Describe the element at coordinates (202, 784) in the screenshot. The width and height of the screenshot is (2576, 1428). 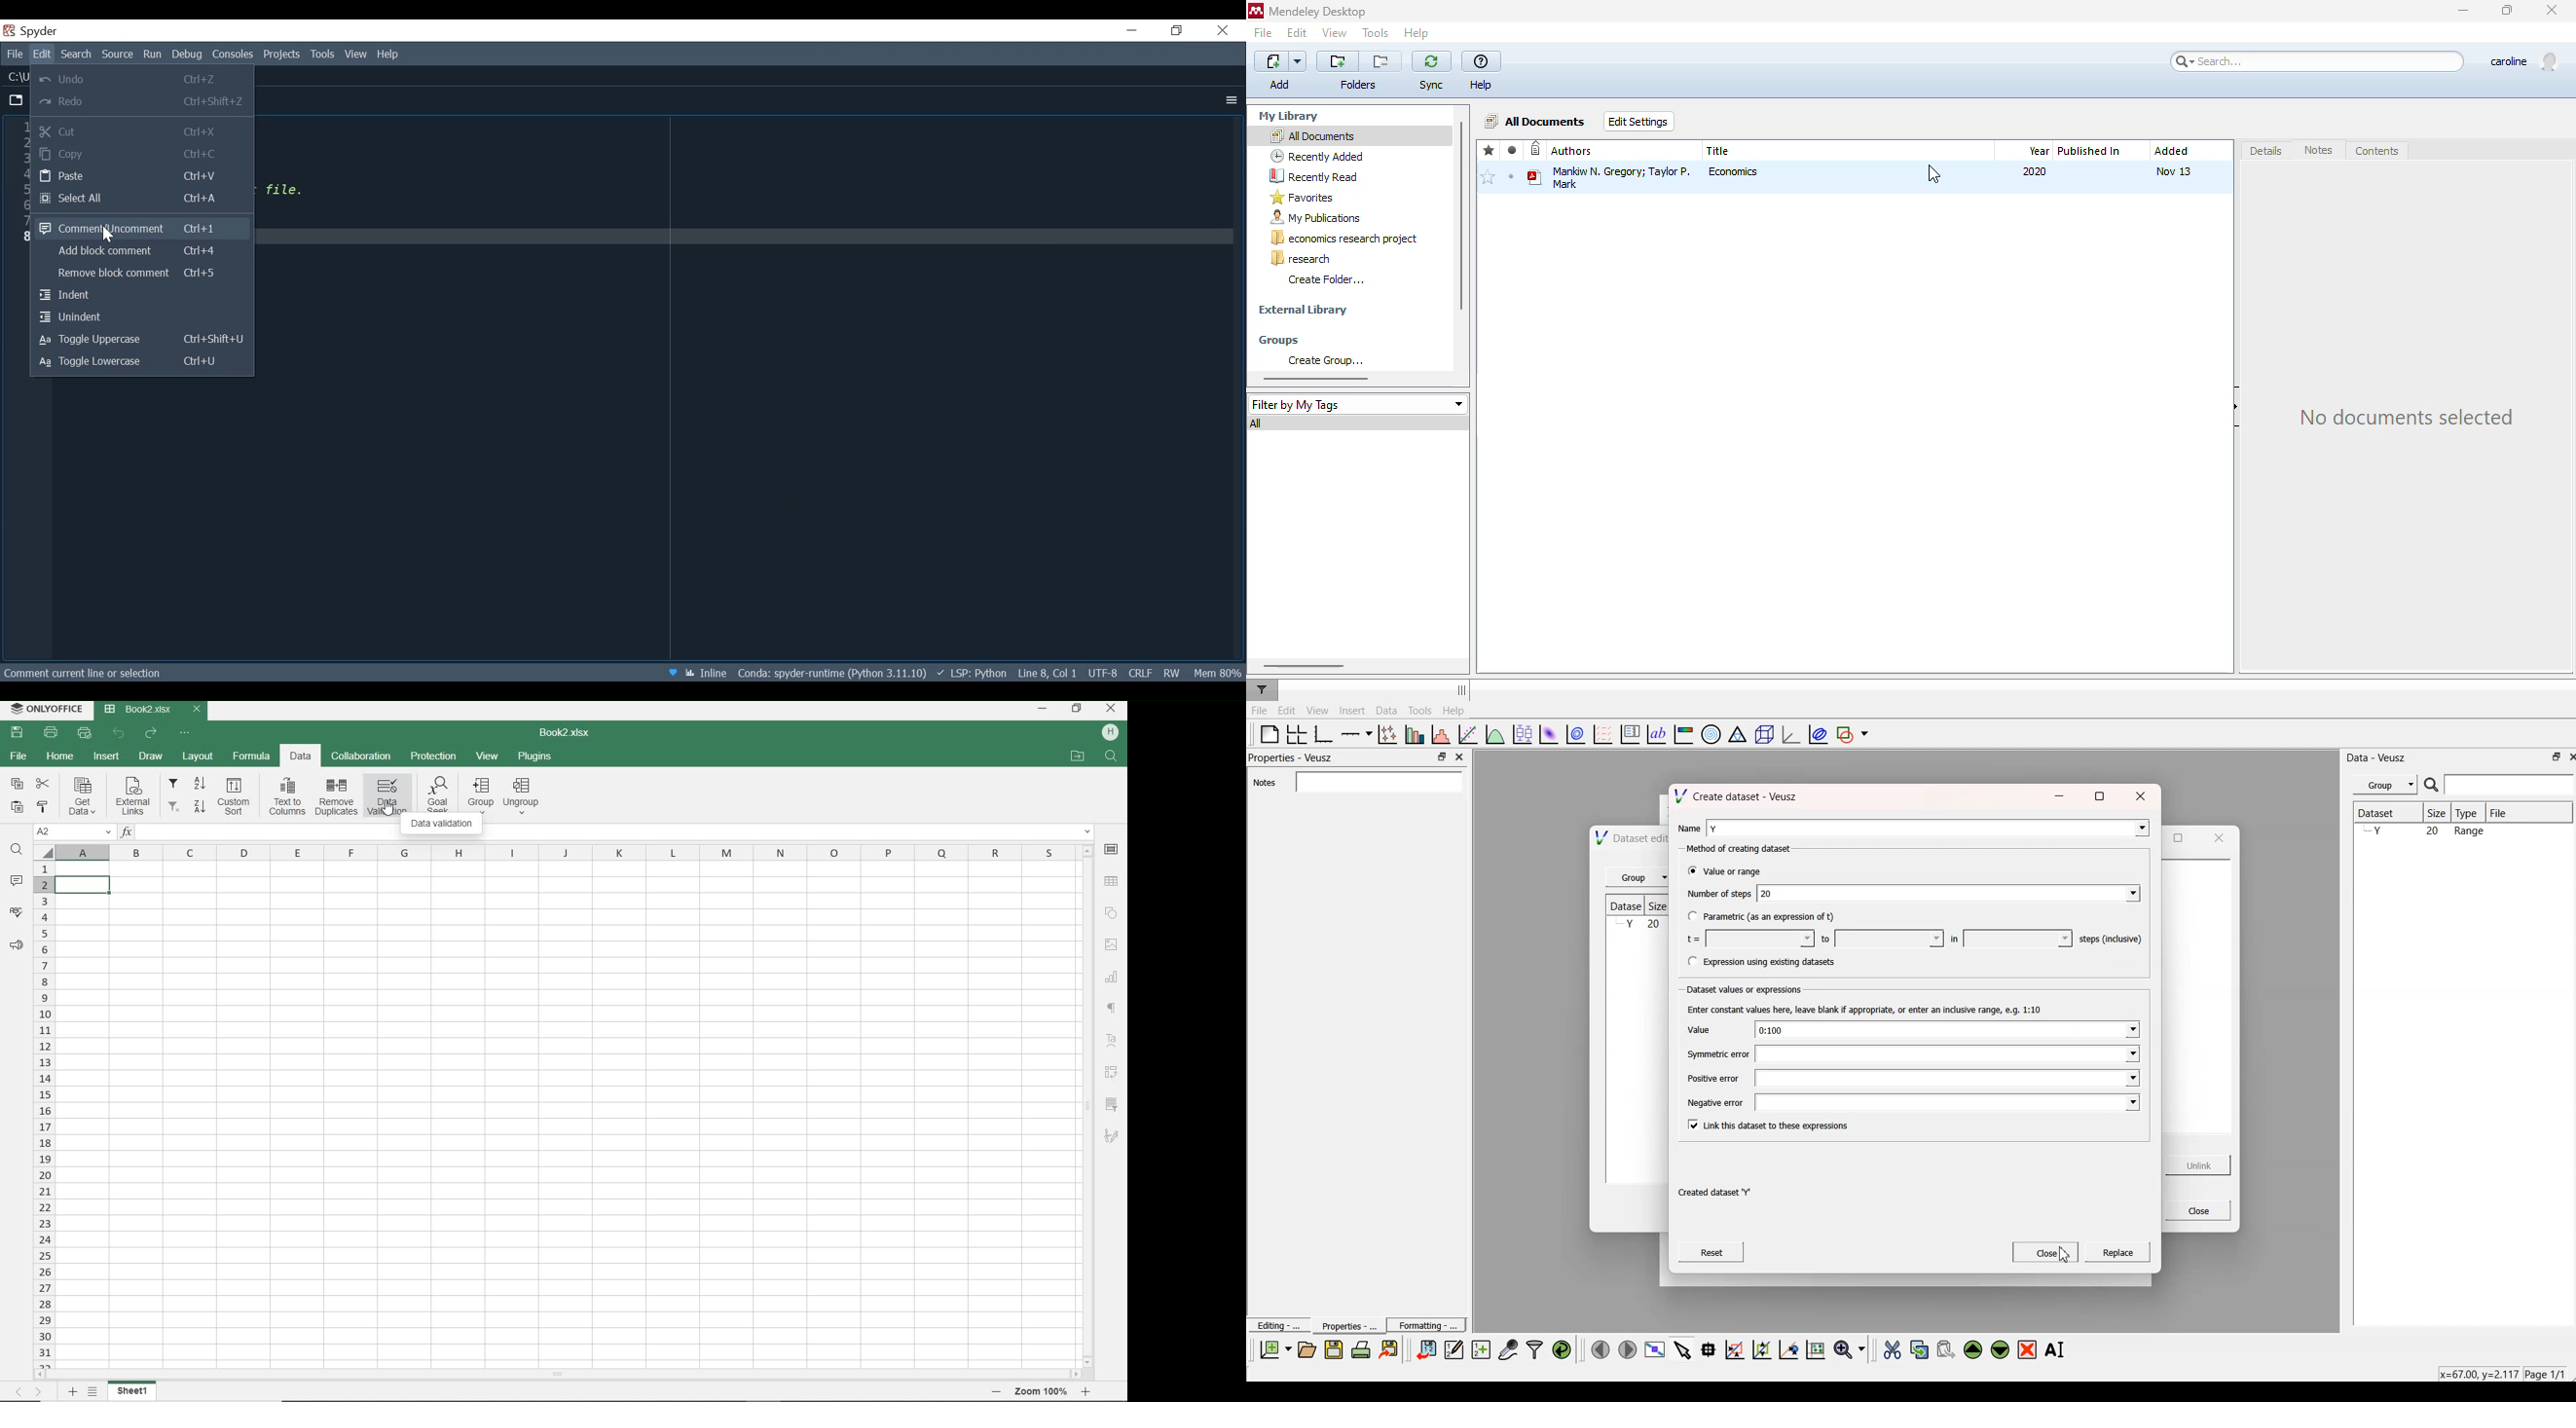
I see `sort ascending` at that location.